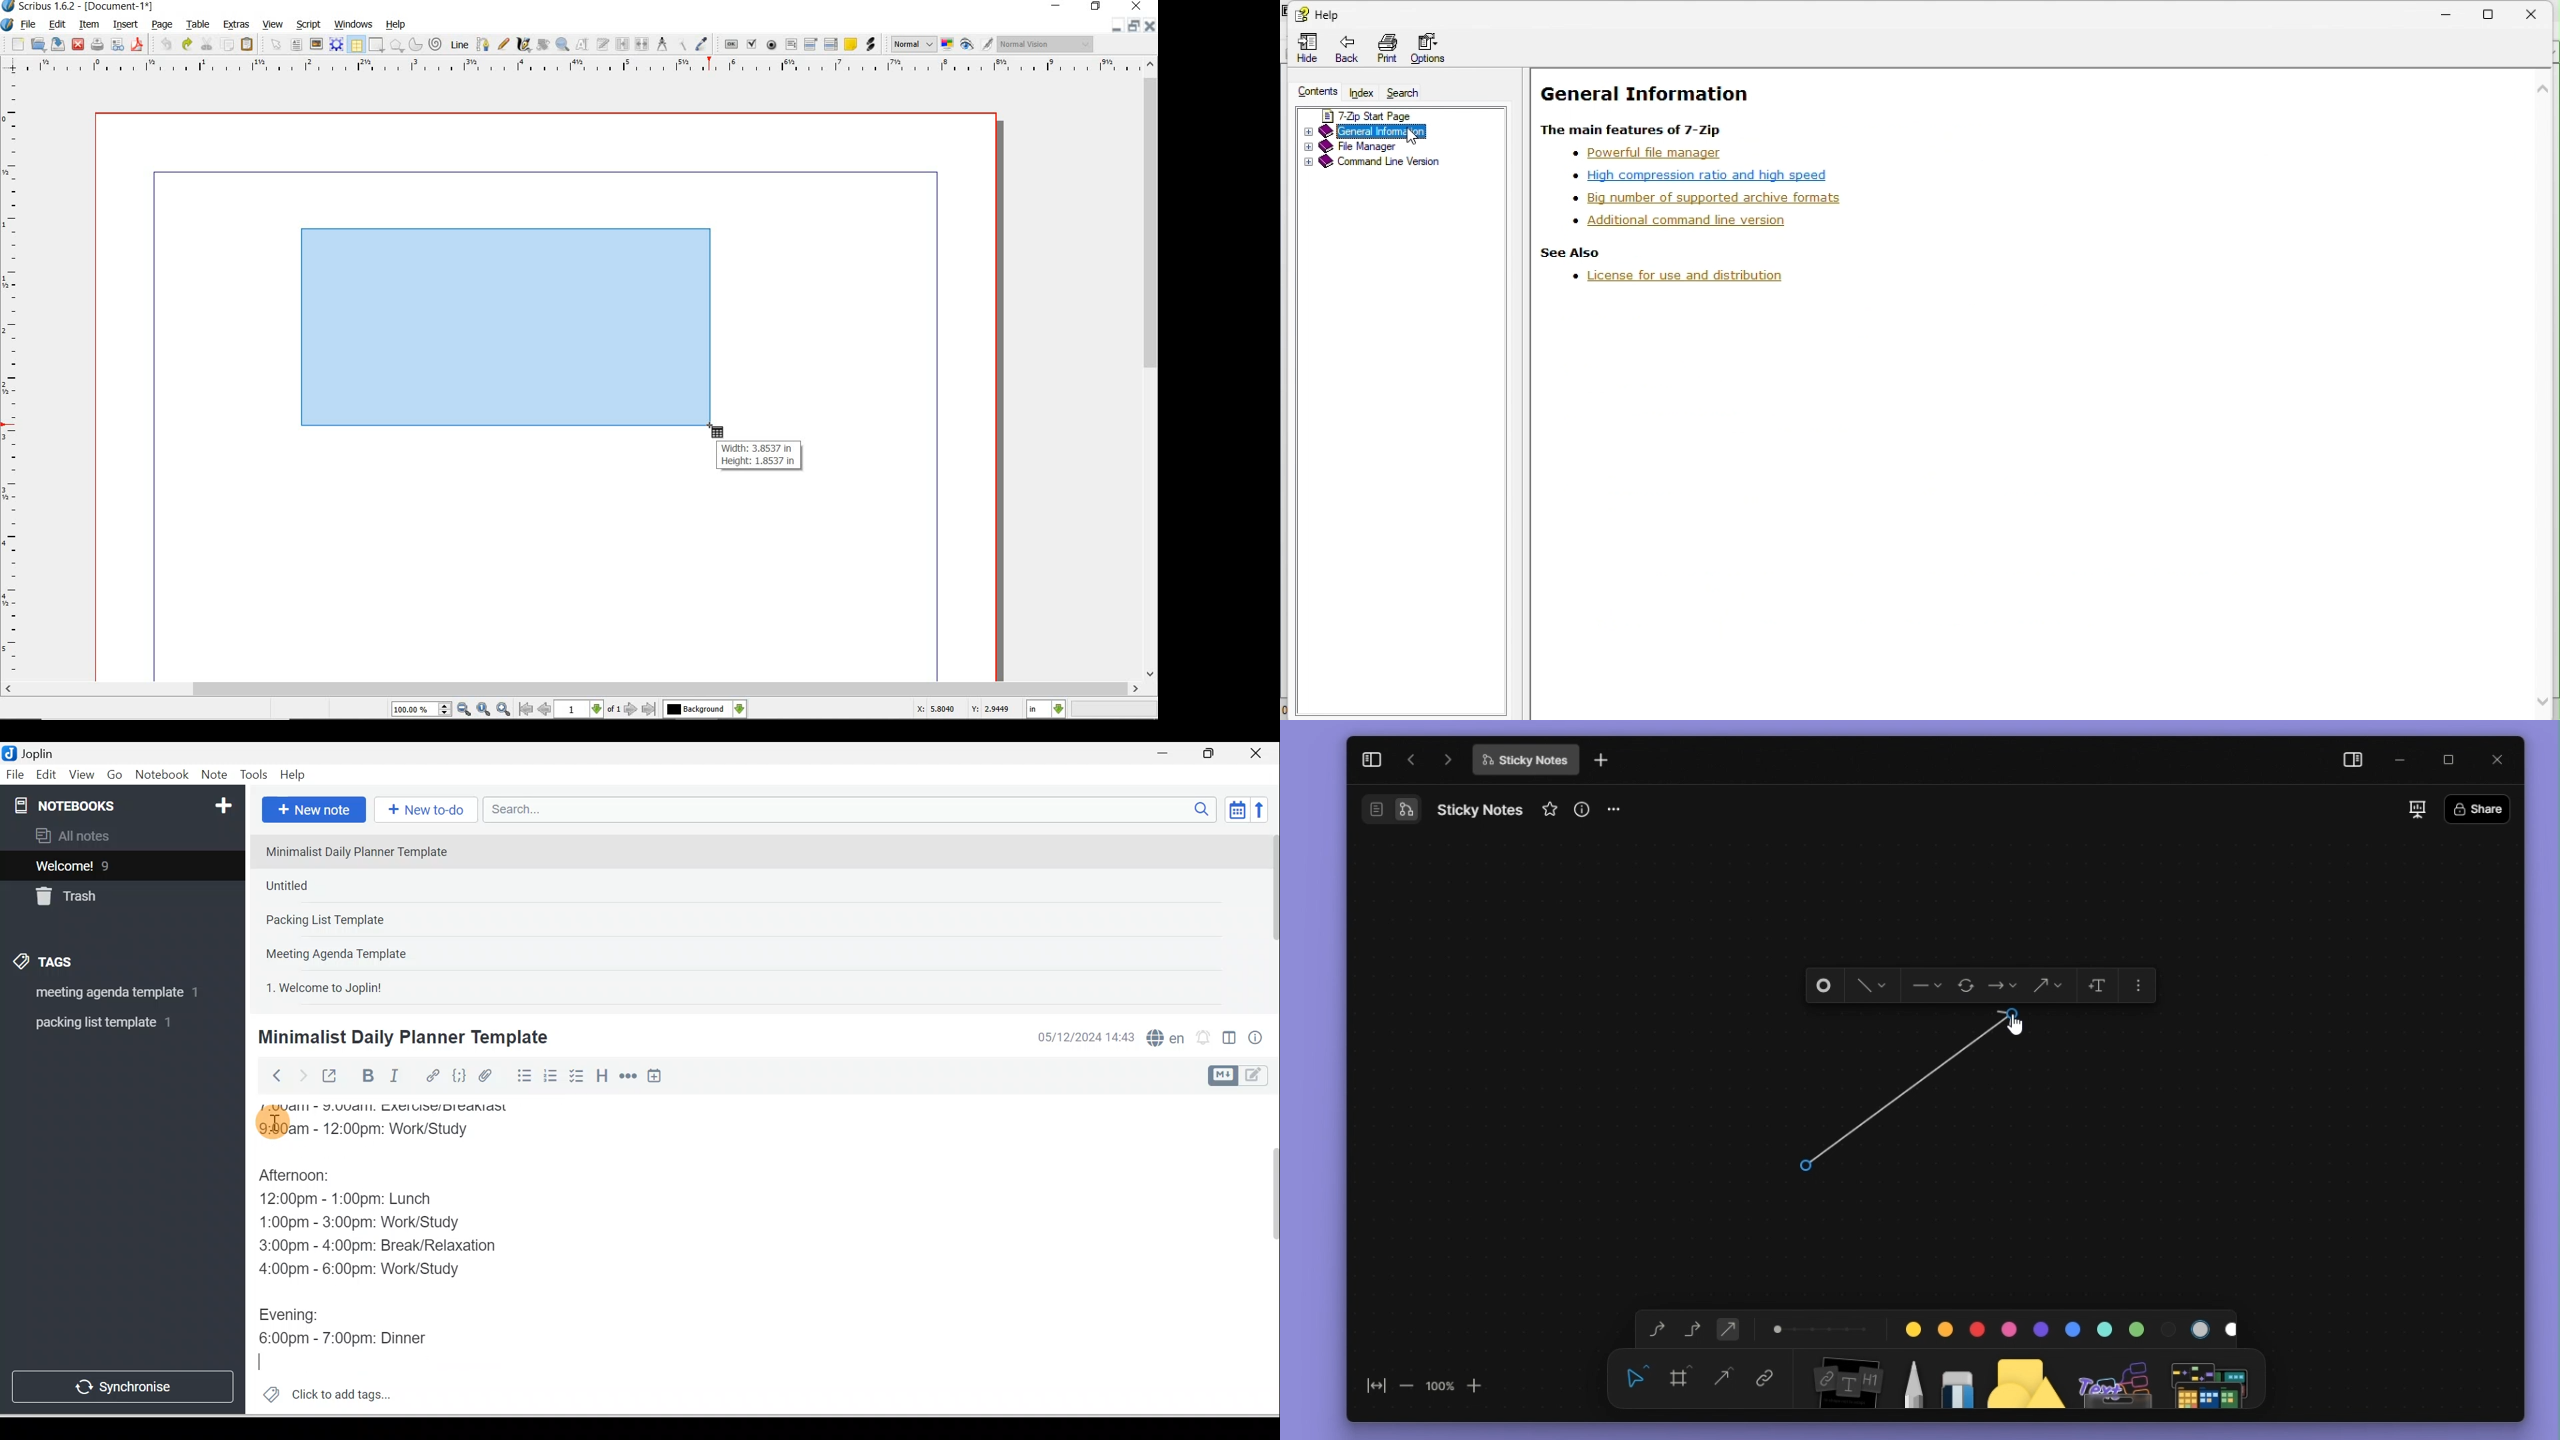  I want to click on insert, so click(124, 26).